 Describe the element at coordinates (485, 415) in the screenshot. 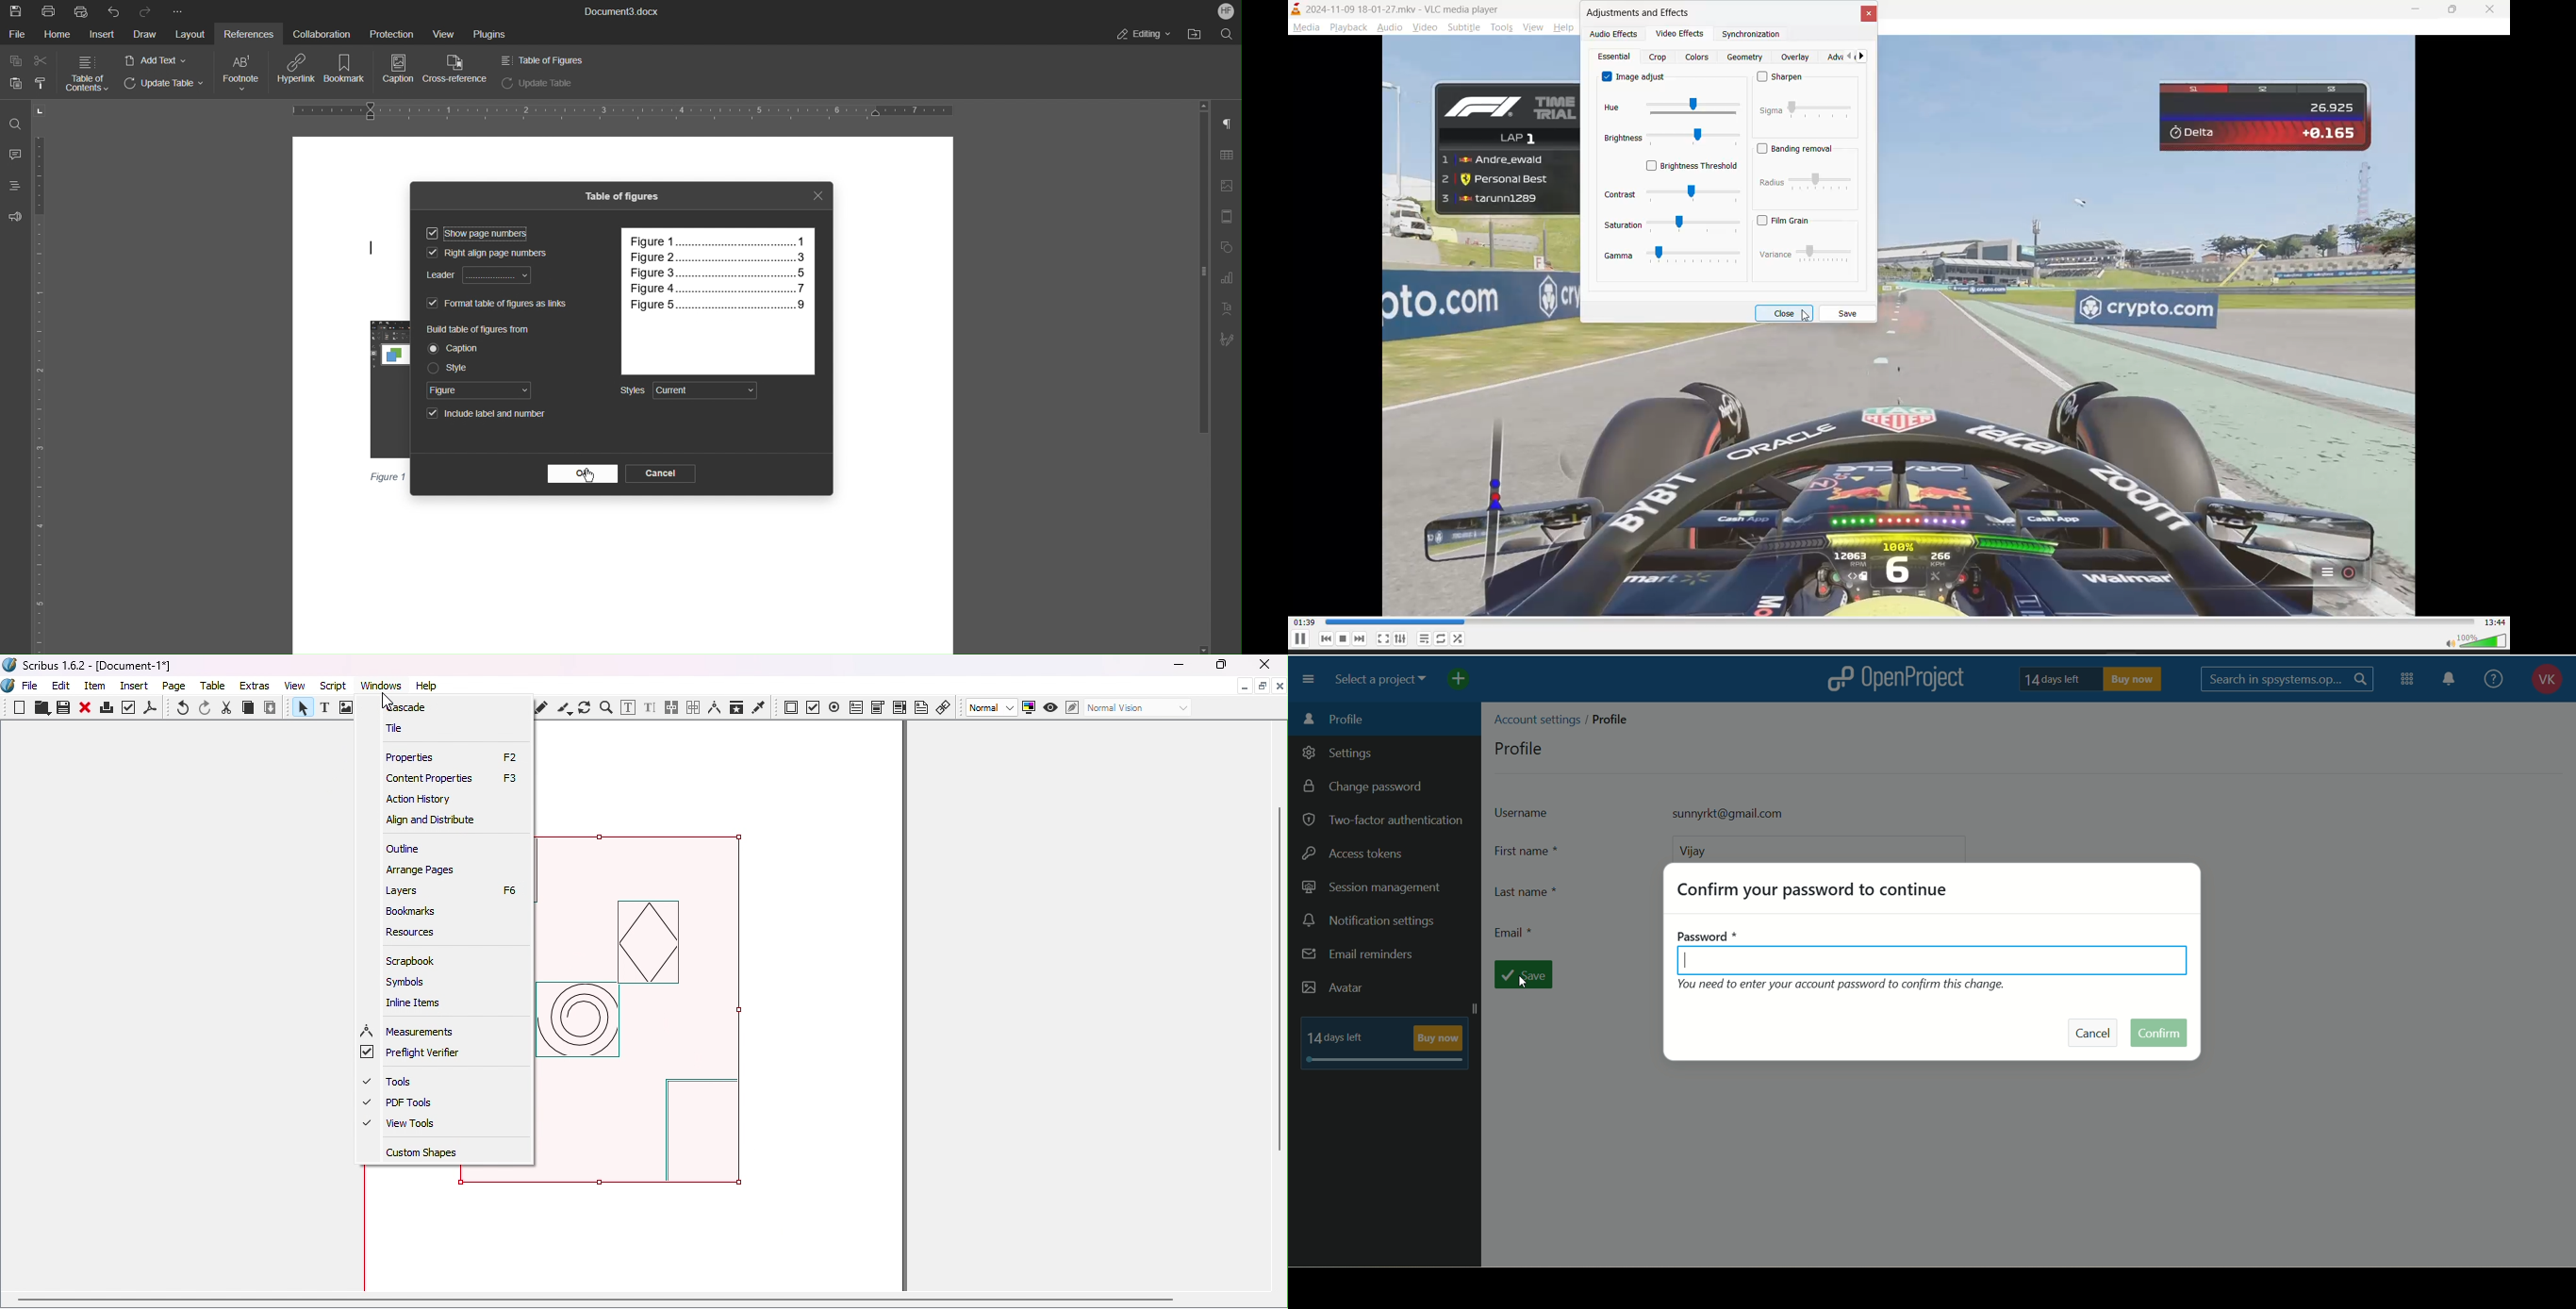

I see `Include label and number` at that location.